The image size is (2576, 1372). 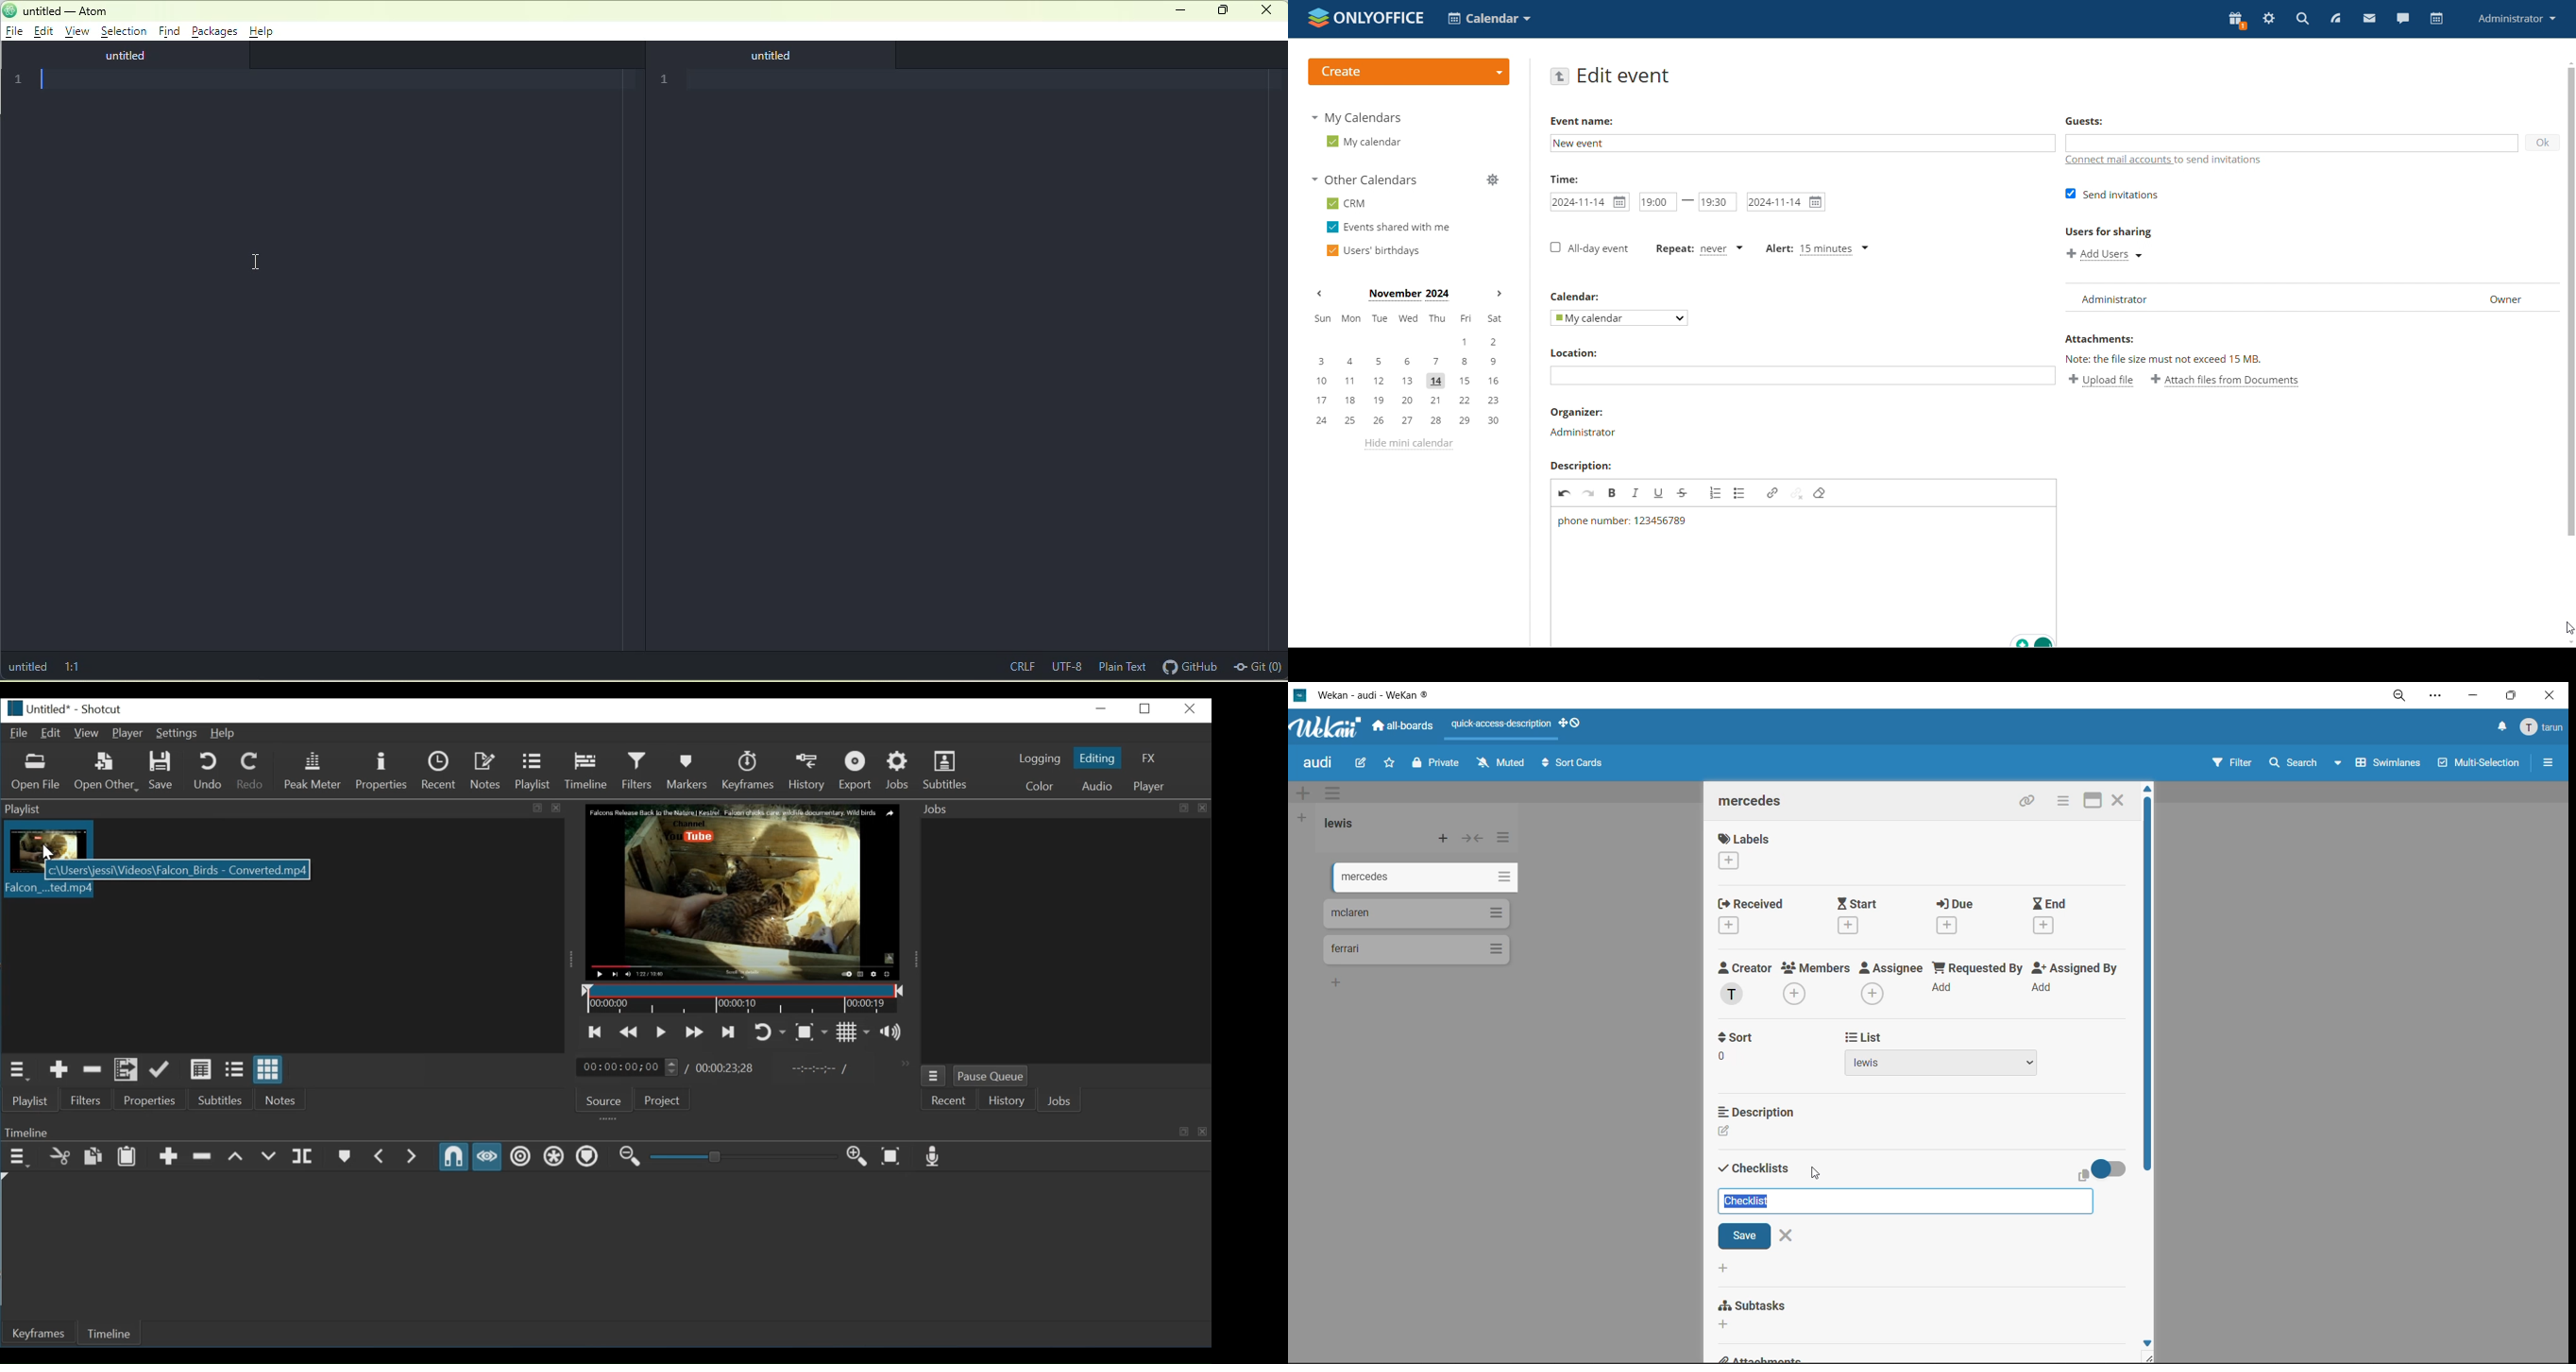 What do you see at coordinates (36, 774) in the screenshot?
I see `Open File` at bounding box center [36, 774].